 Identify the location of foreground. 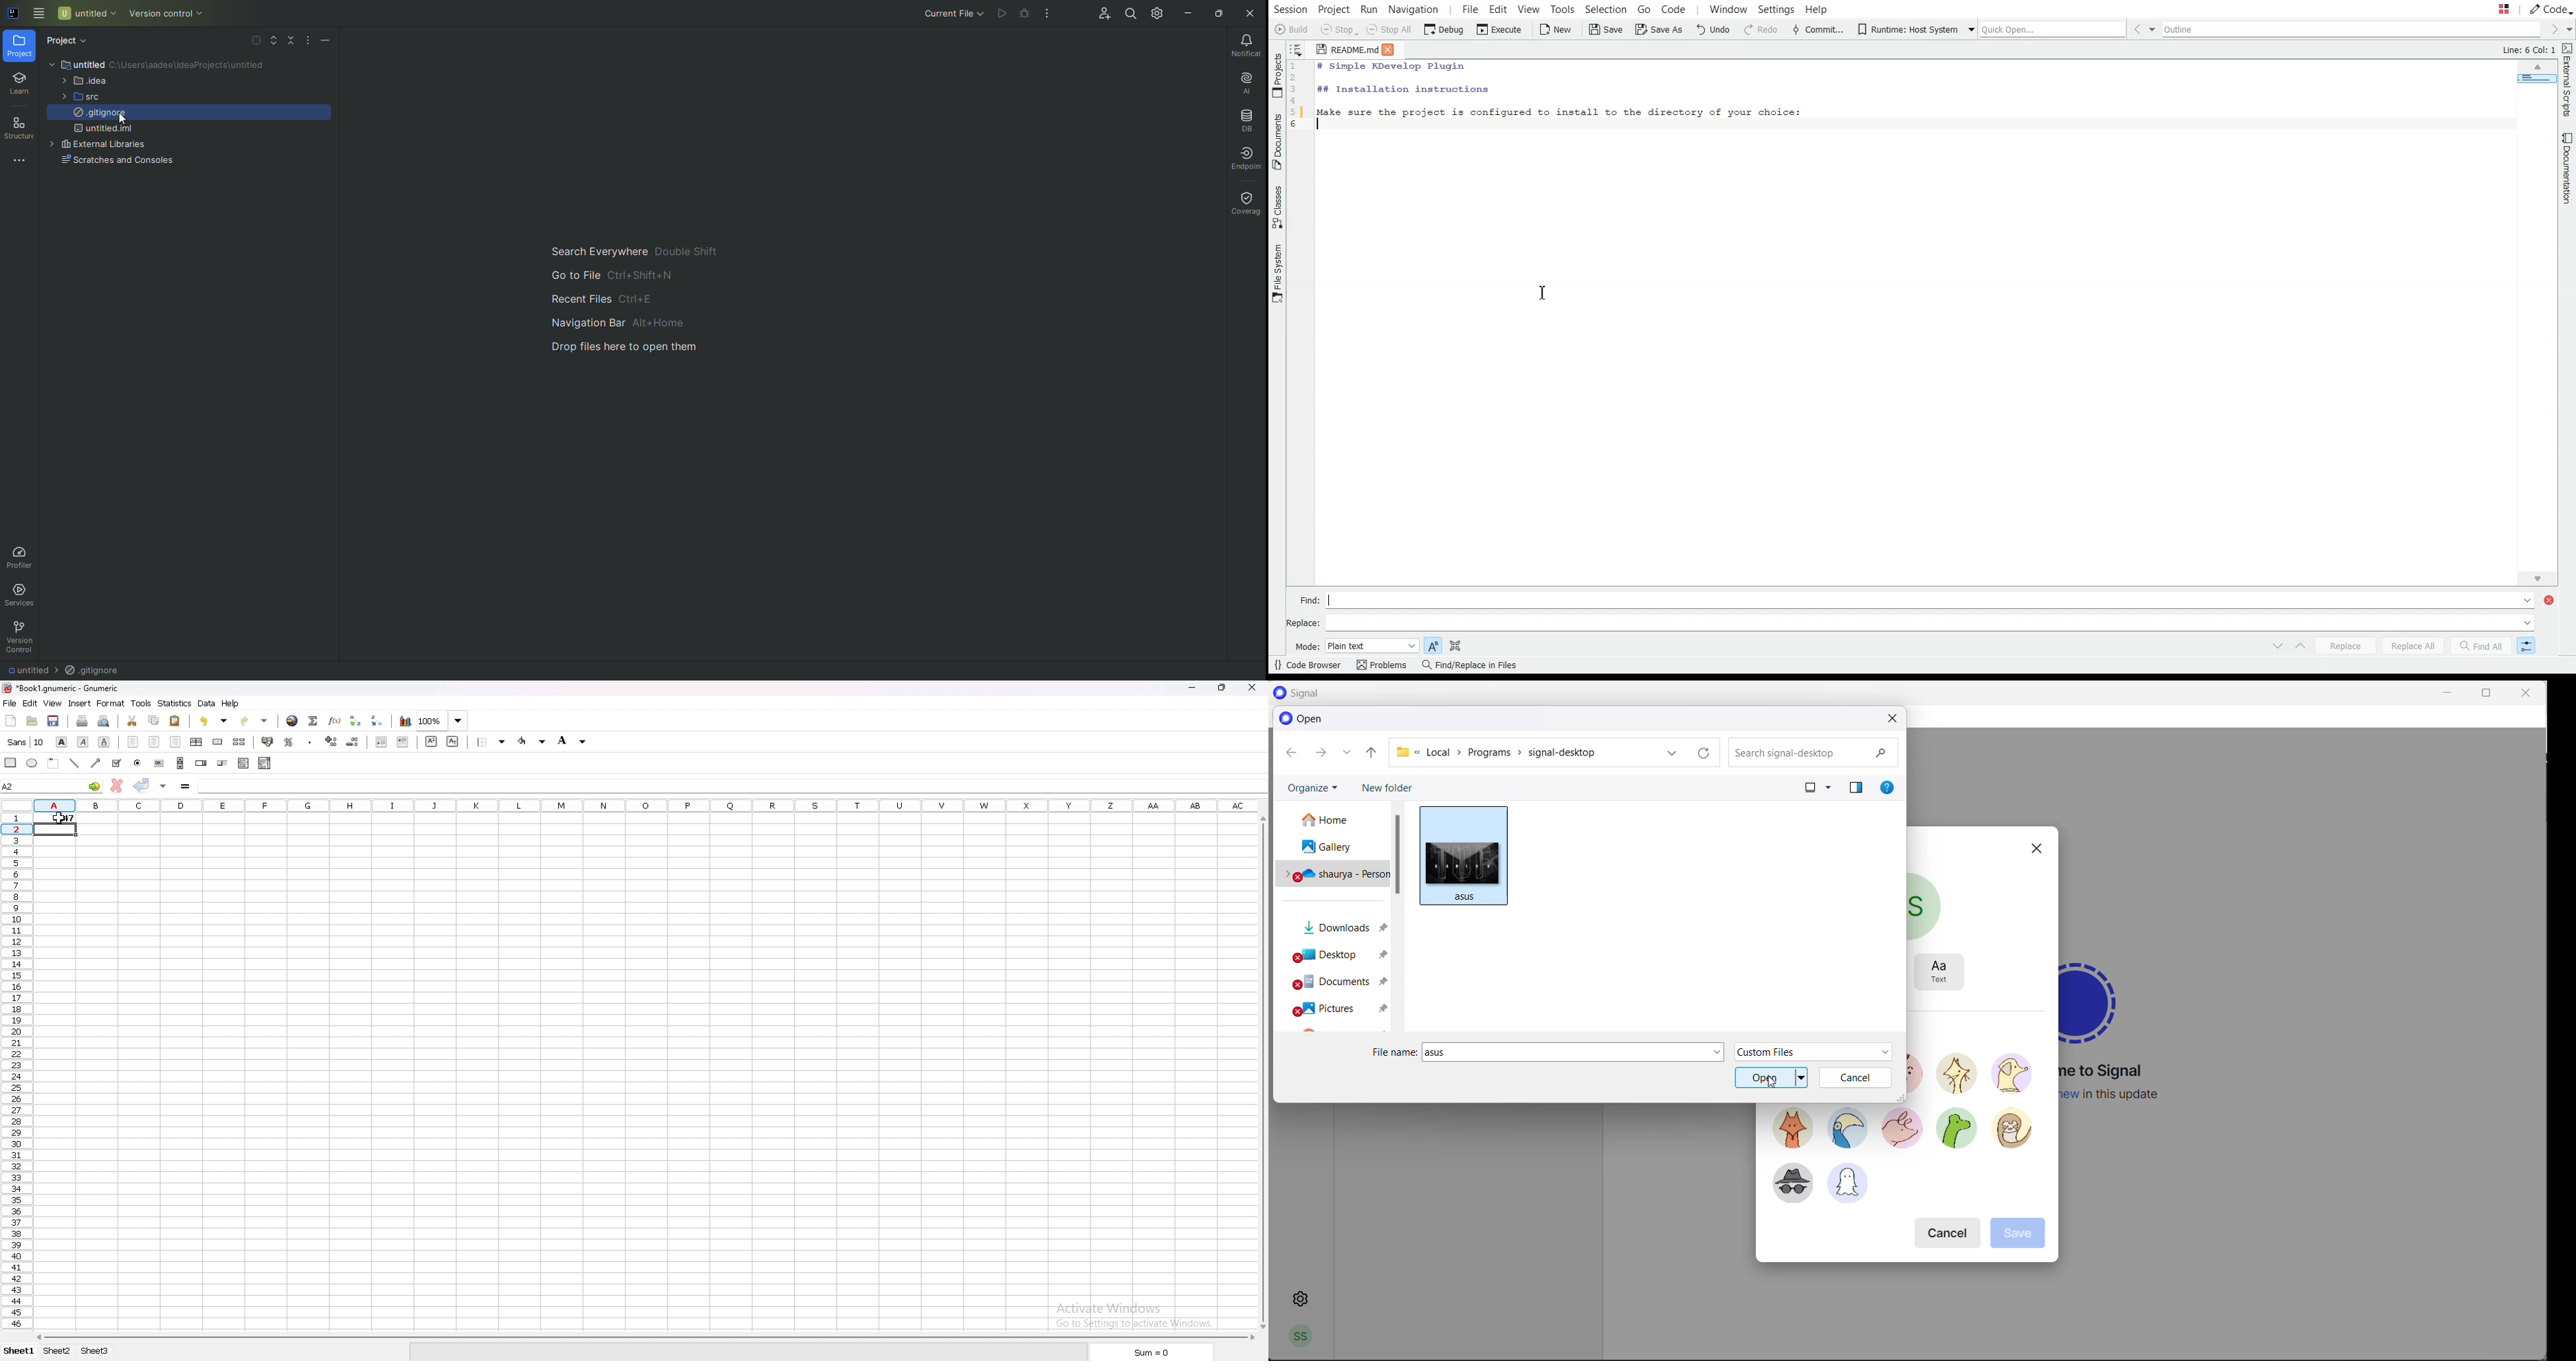
(533, 741).